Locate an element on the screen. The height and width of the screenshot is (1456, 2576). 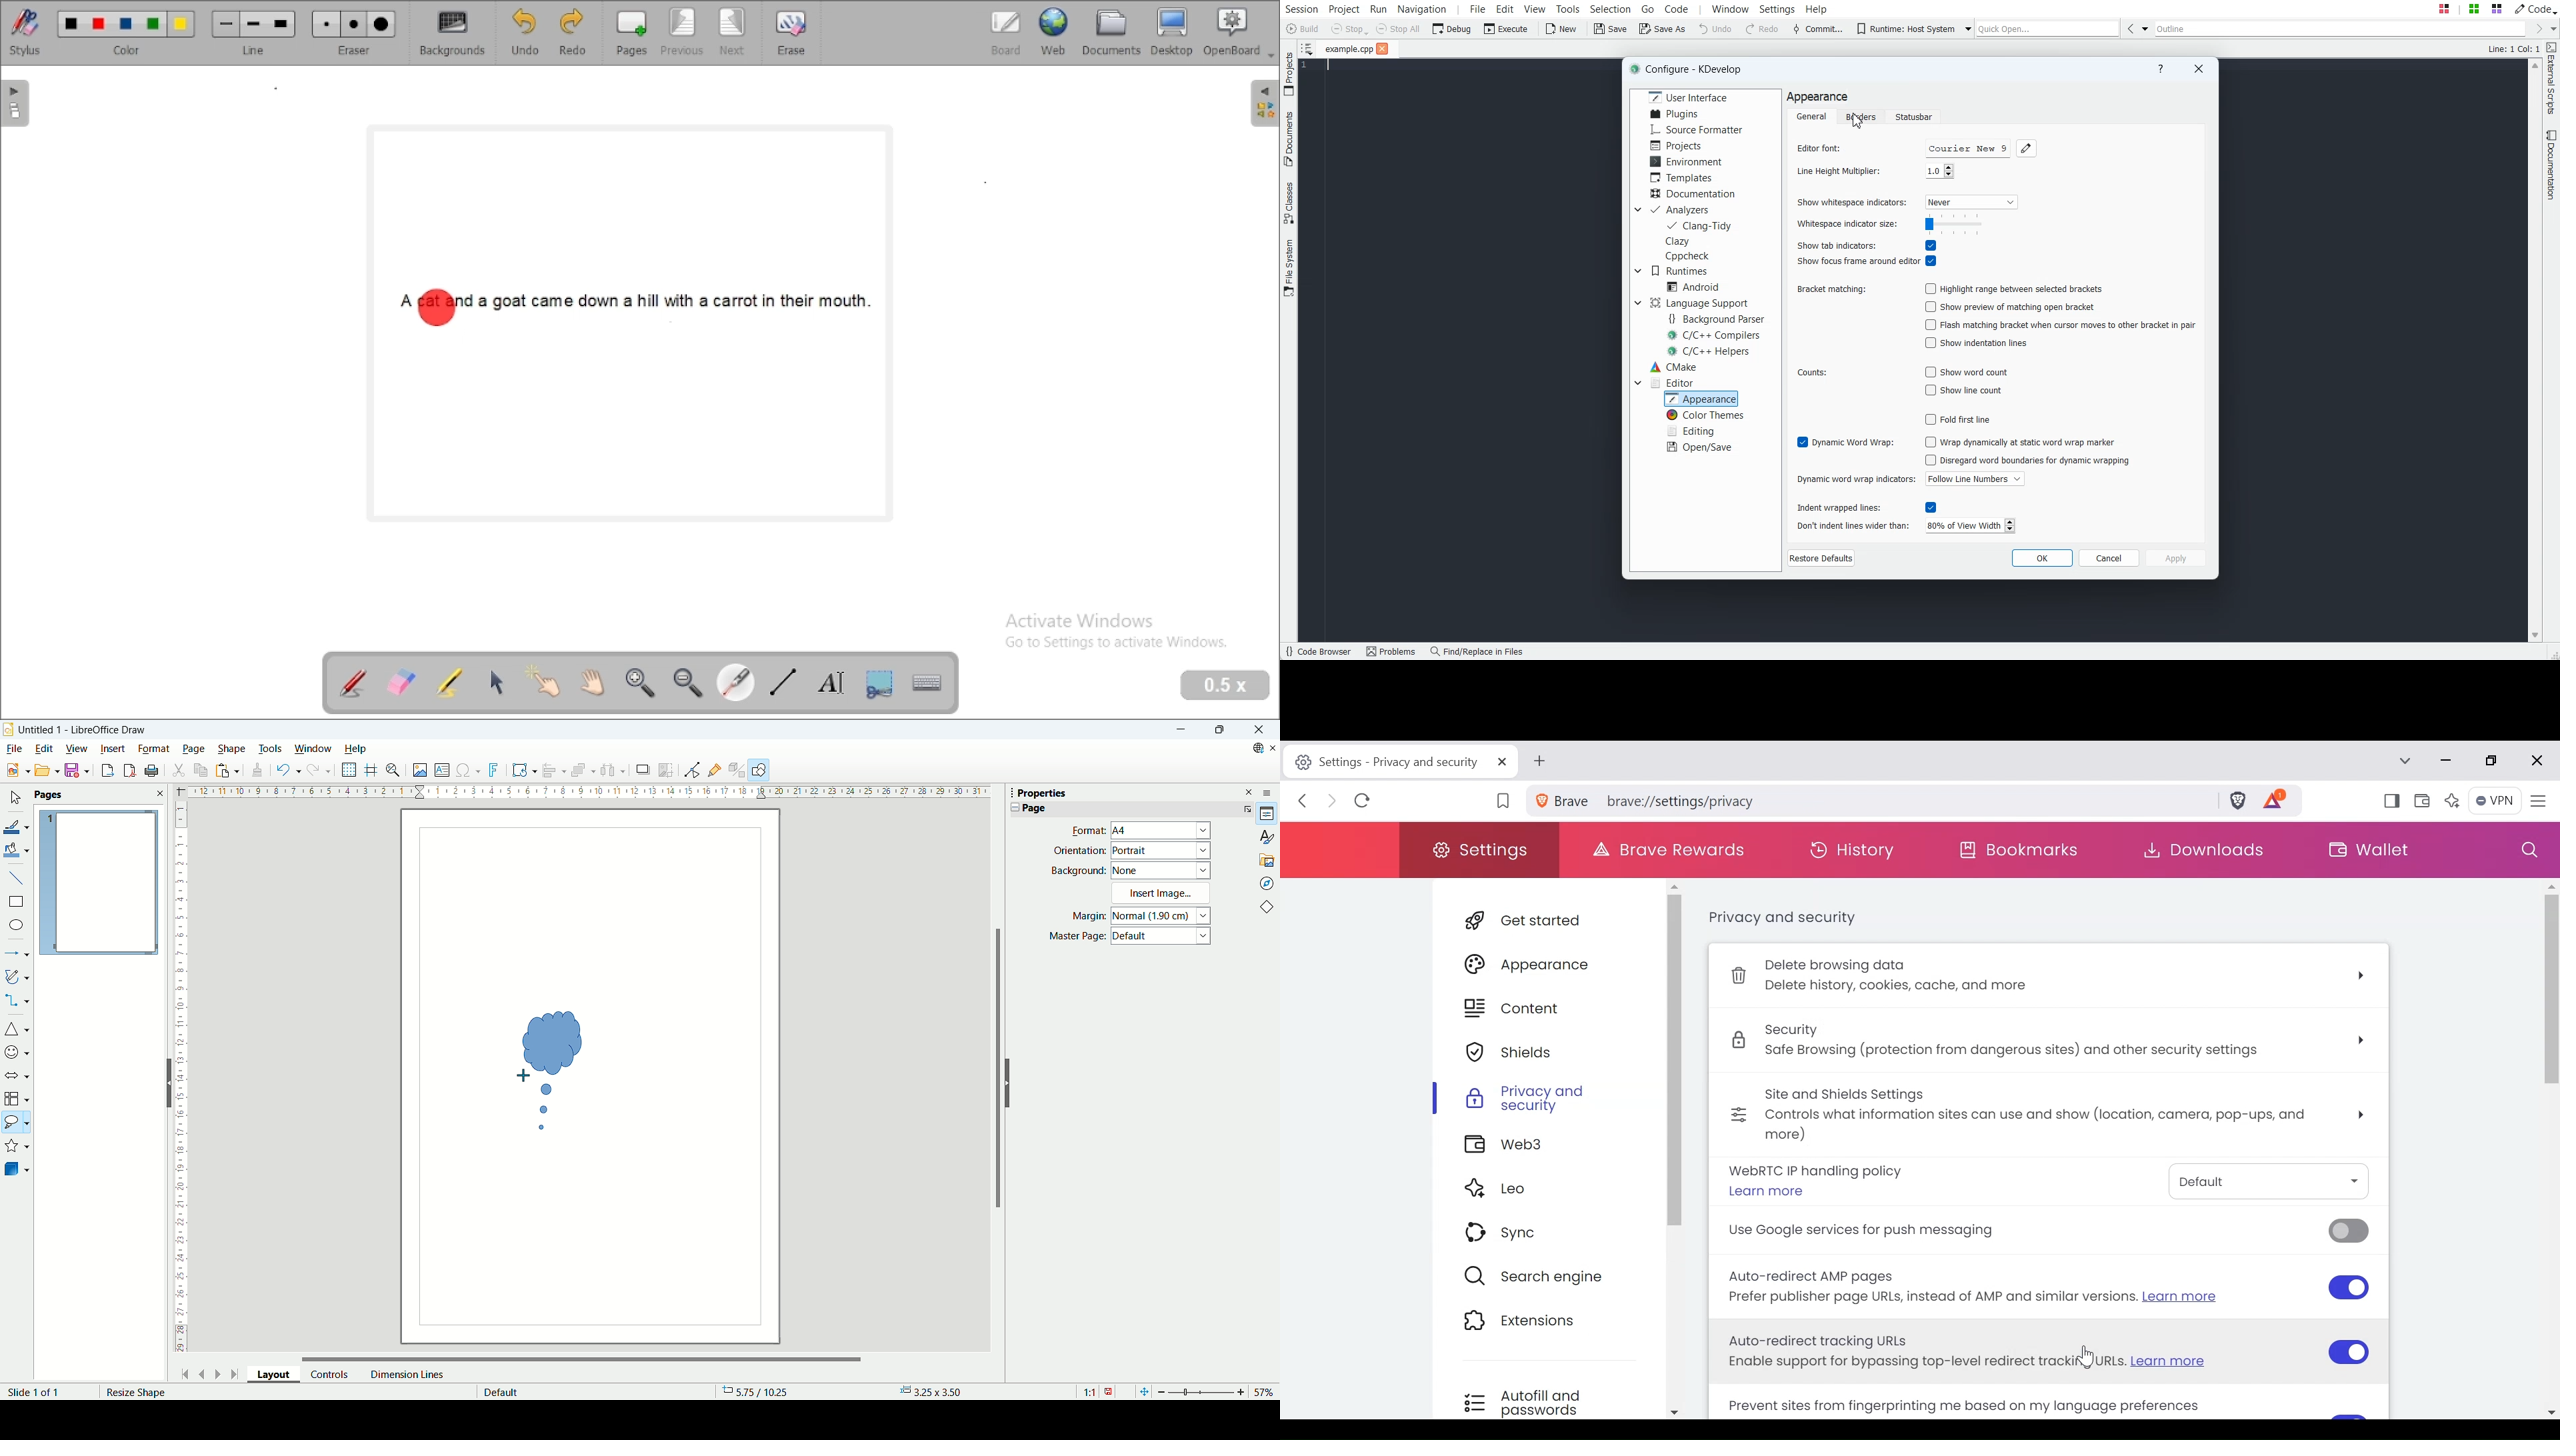
Collapse is located at coordinates (1012, 807).